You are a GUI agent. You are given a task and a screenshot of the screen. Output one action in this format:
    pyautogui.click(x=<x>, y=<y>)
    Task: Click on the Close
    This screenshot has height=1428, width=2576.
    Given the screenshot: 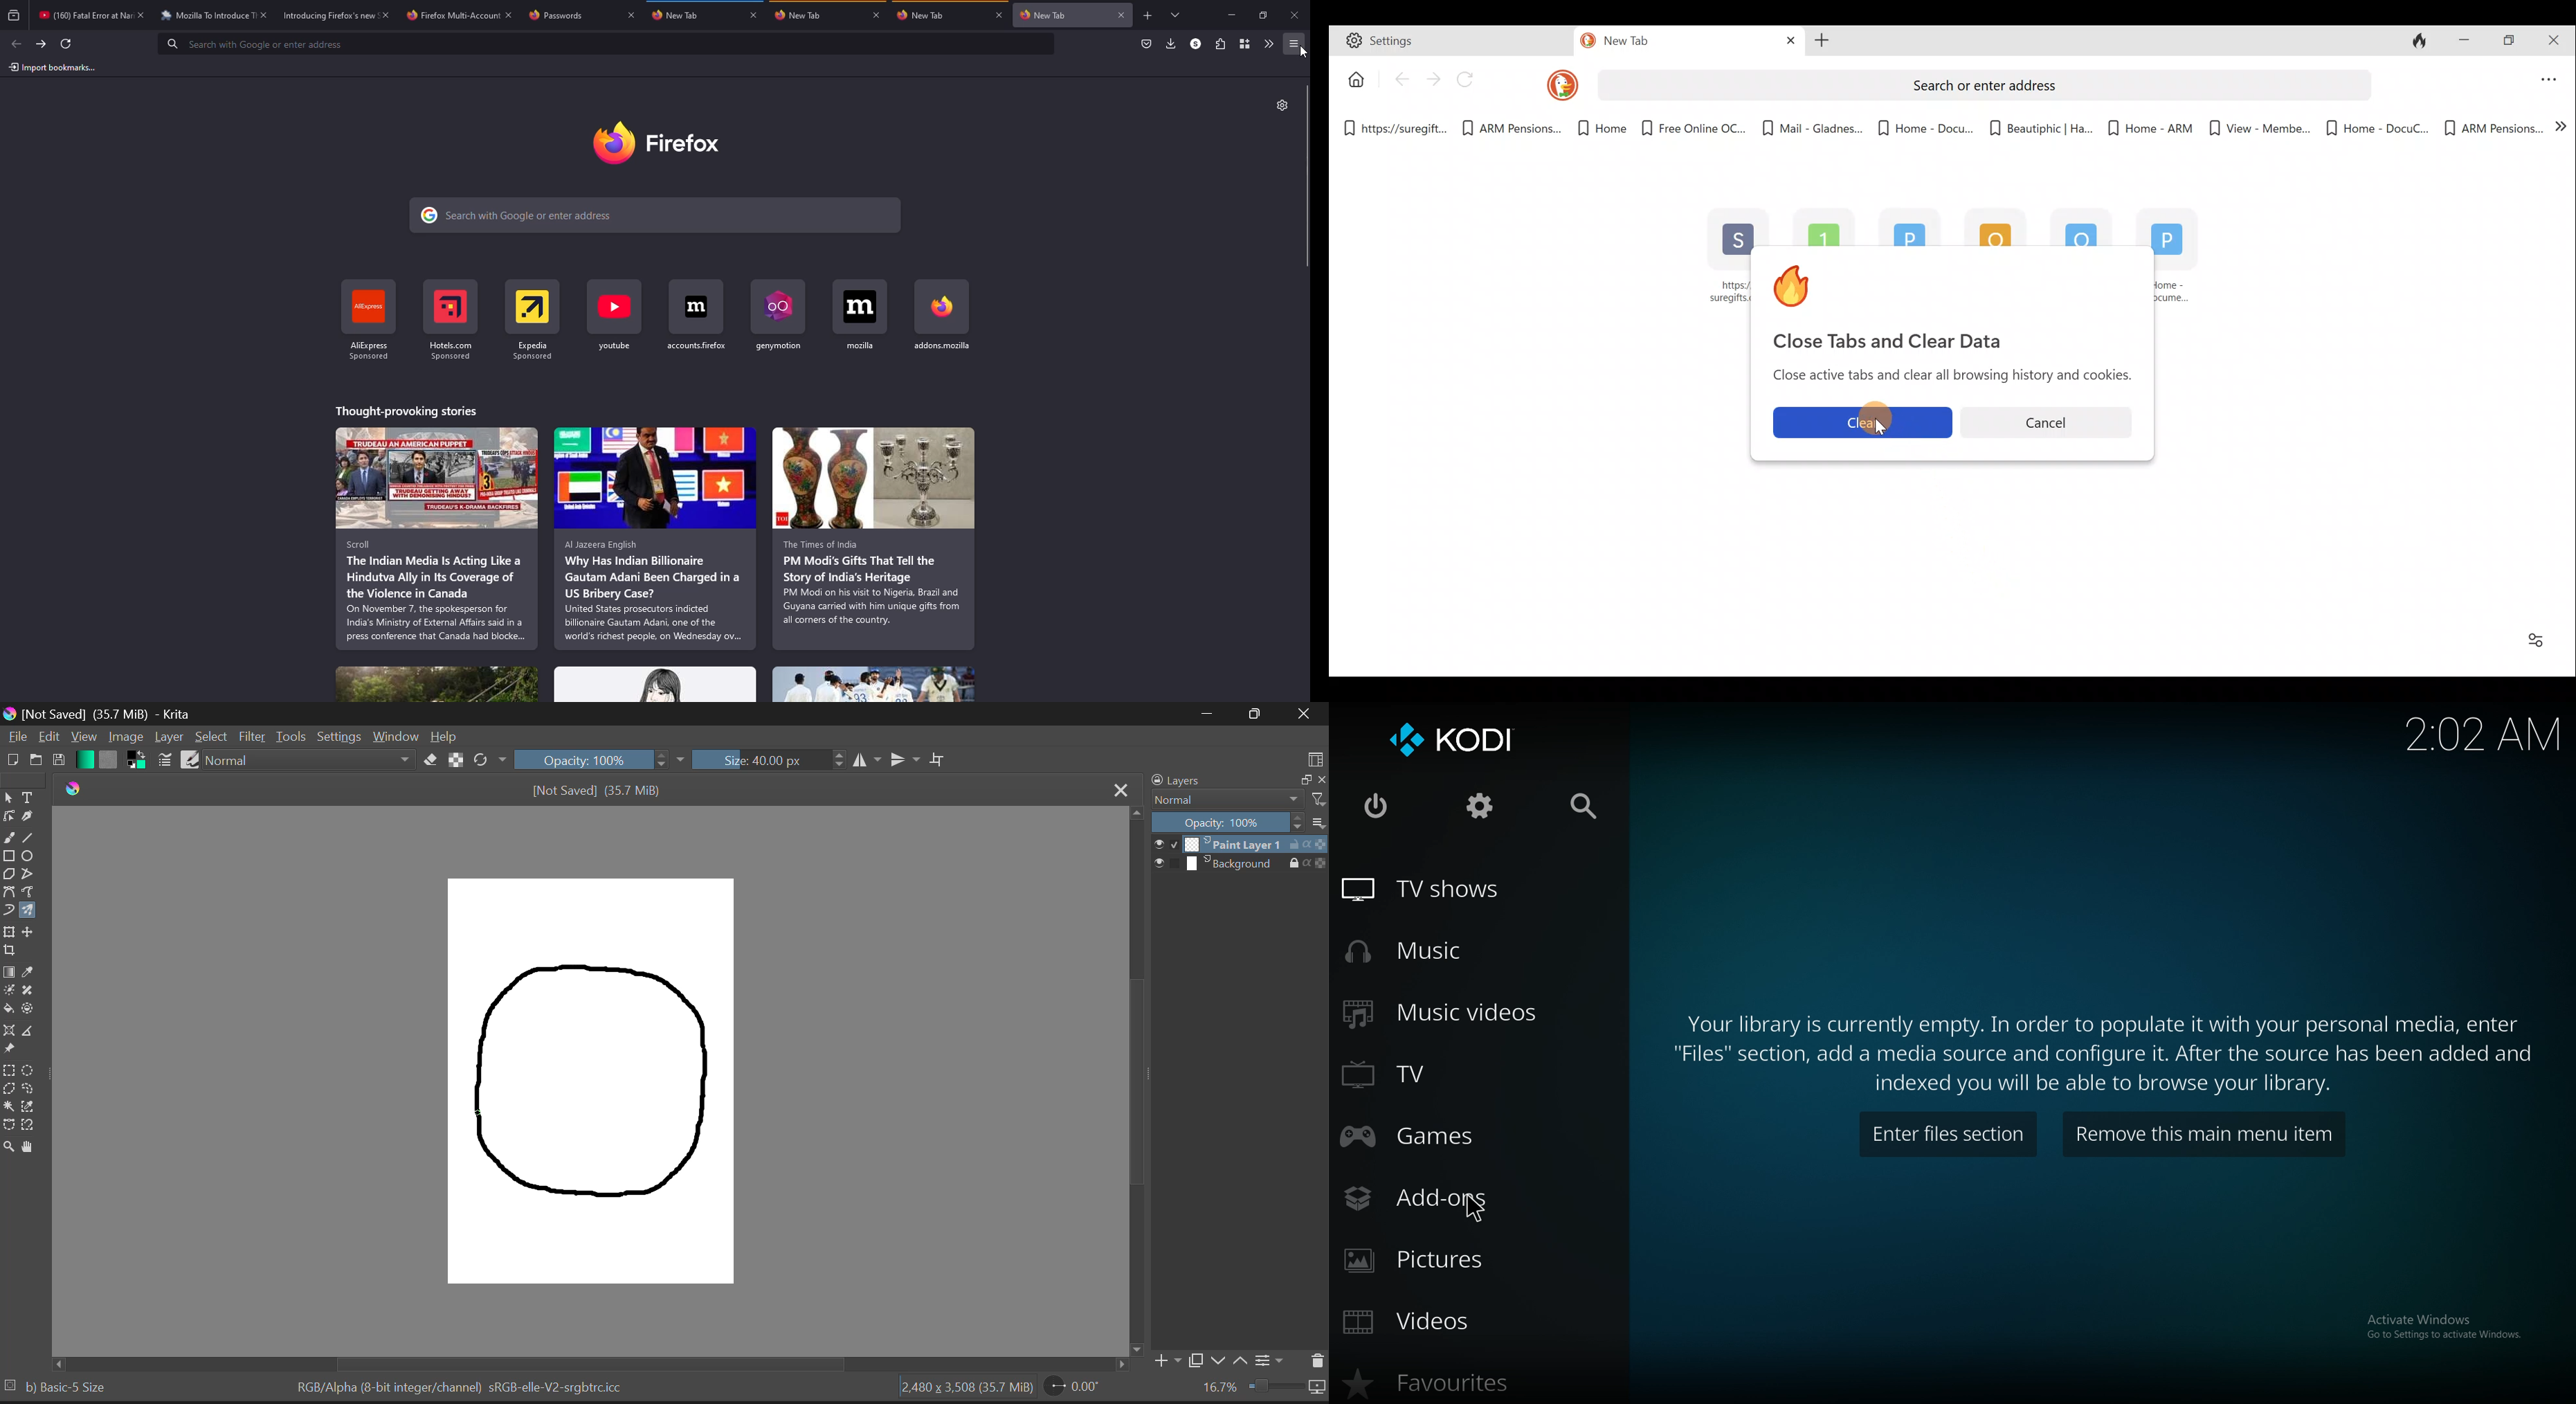 What is the action you would take?
    pyautogui.click(x=1305, y=715)
    